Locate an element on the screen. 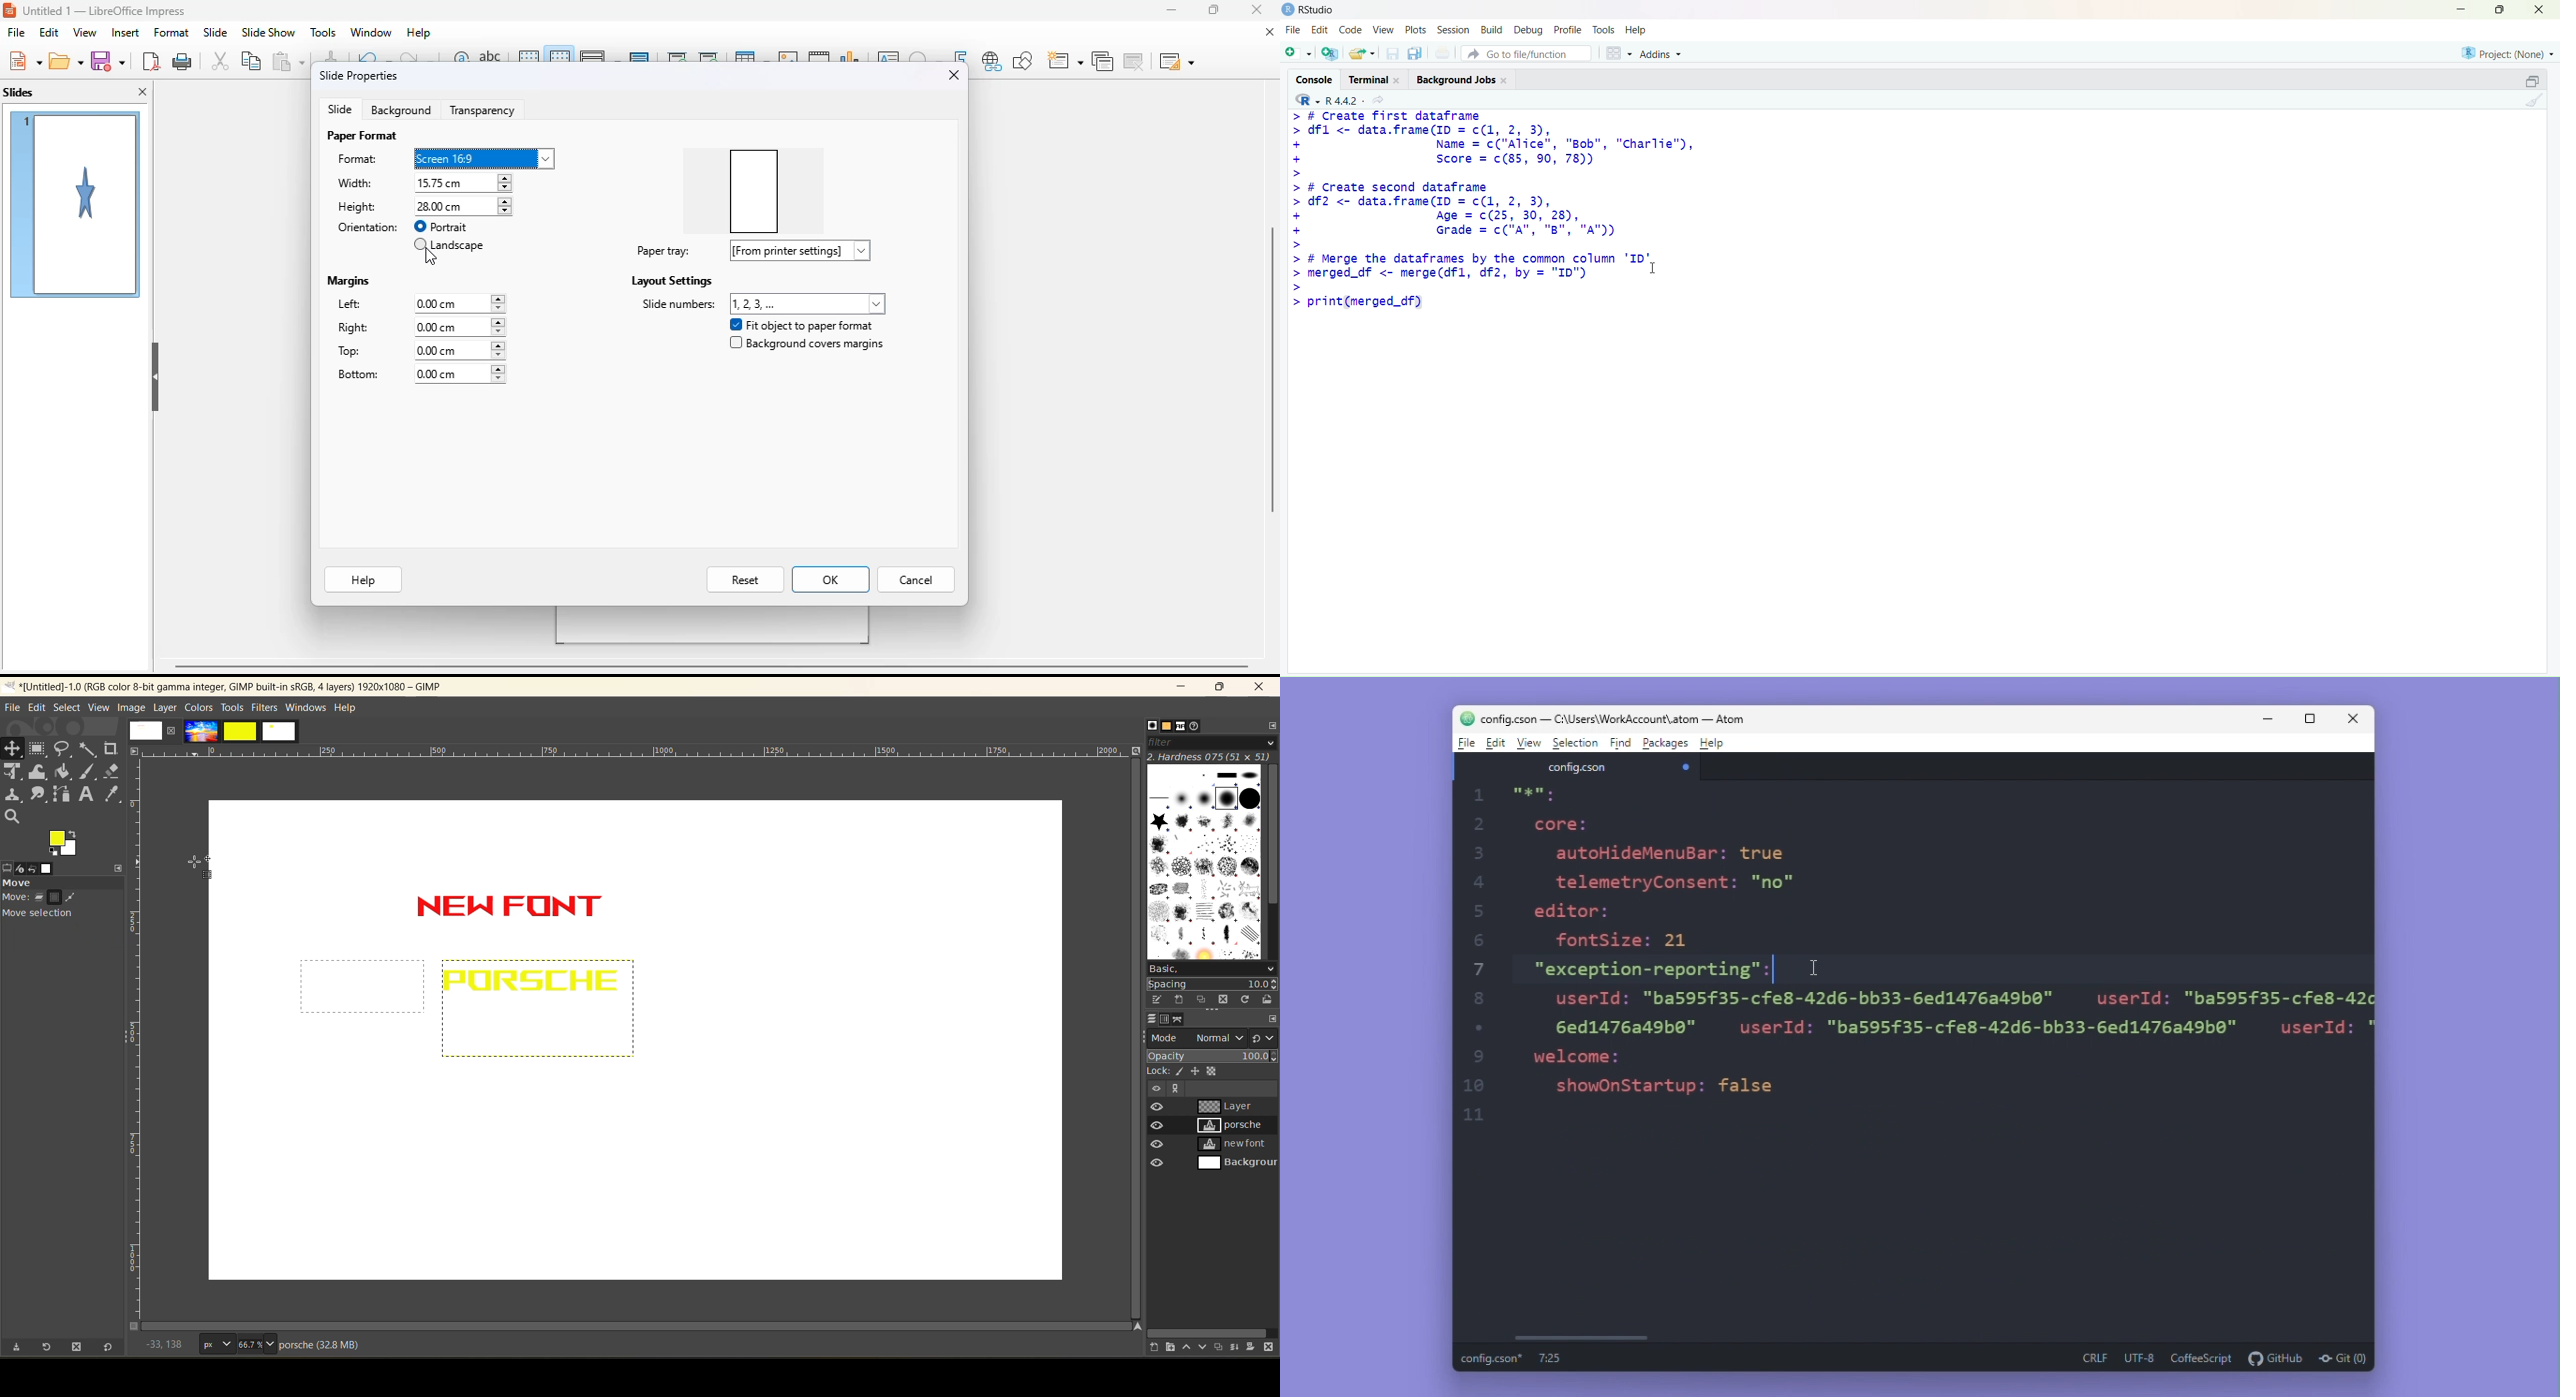 The height and width of the screenshot is (1400, 2576). Tools is located at coordinates (1603, 30).